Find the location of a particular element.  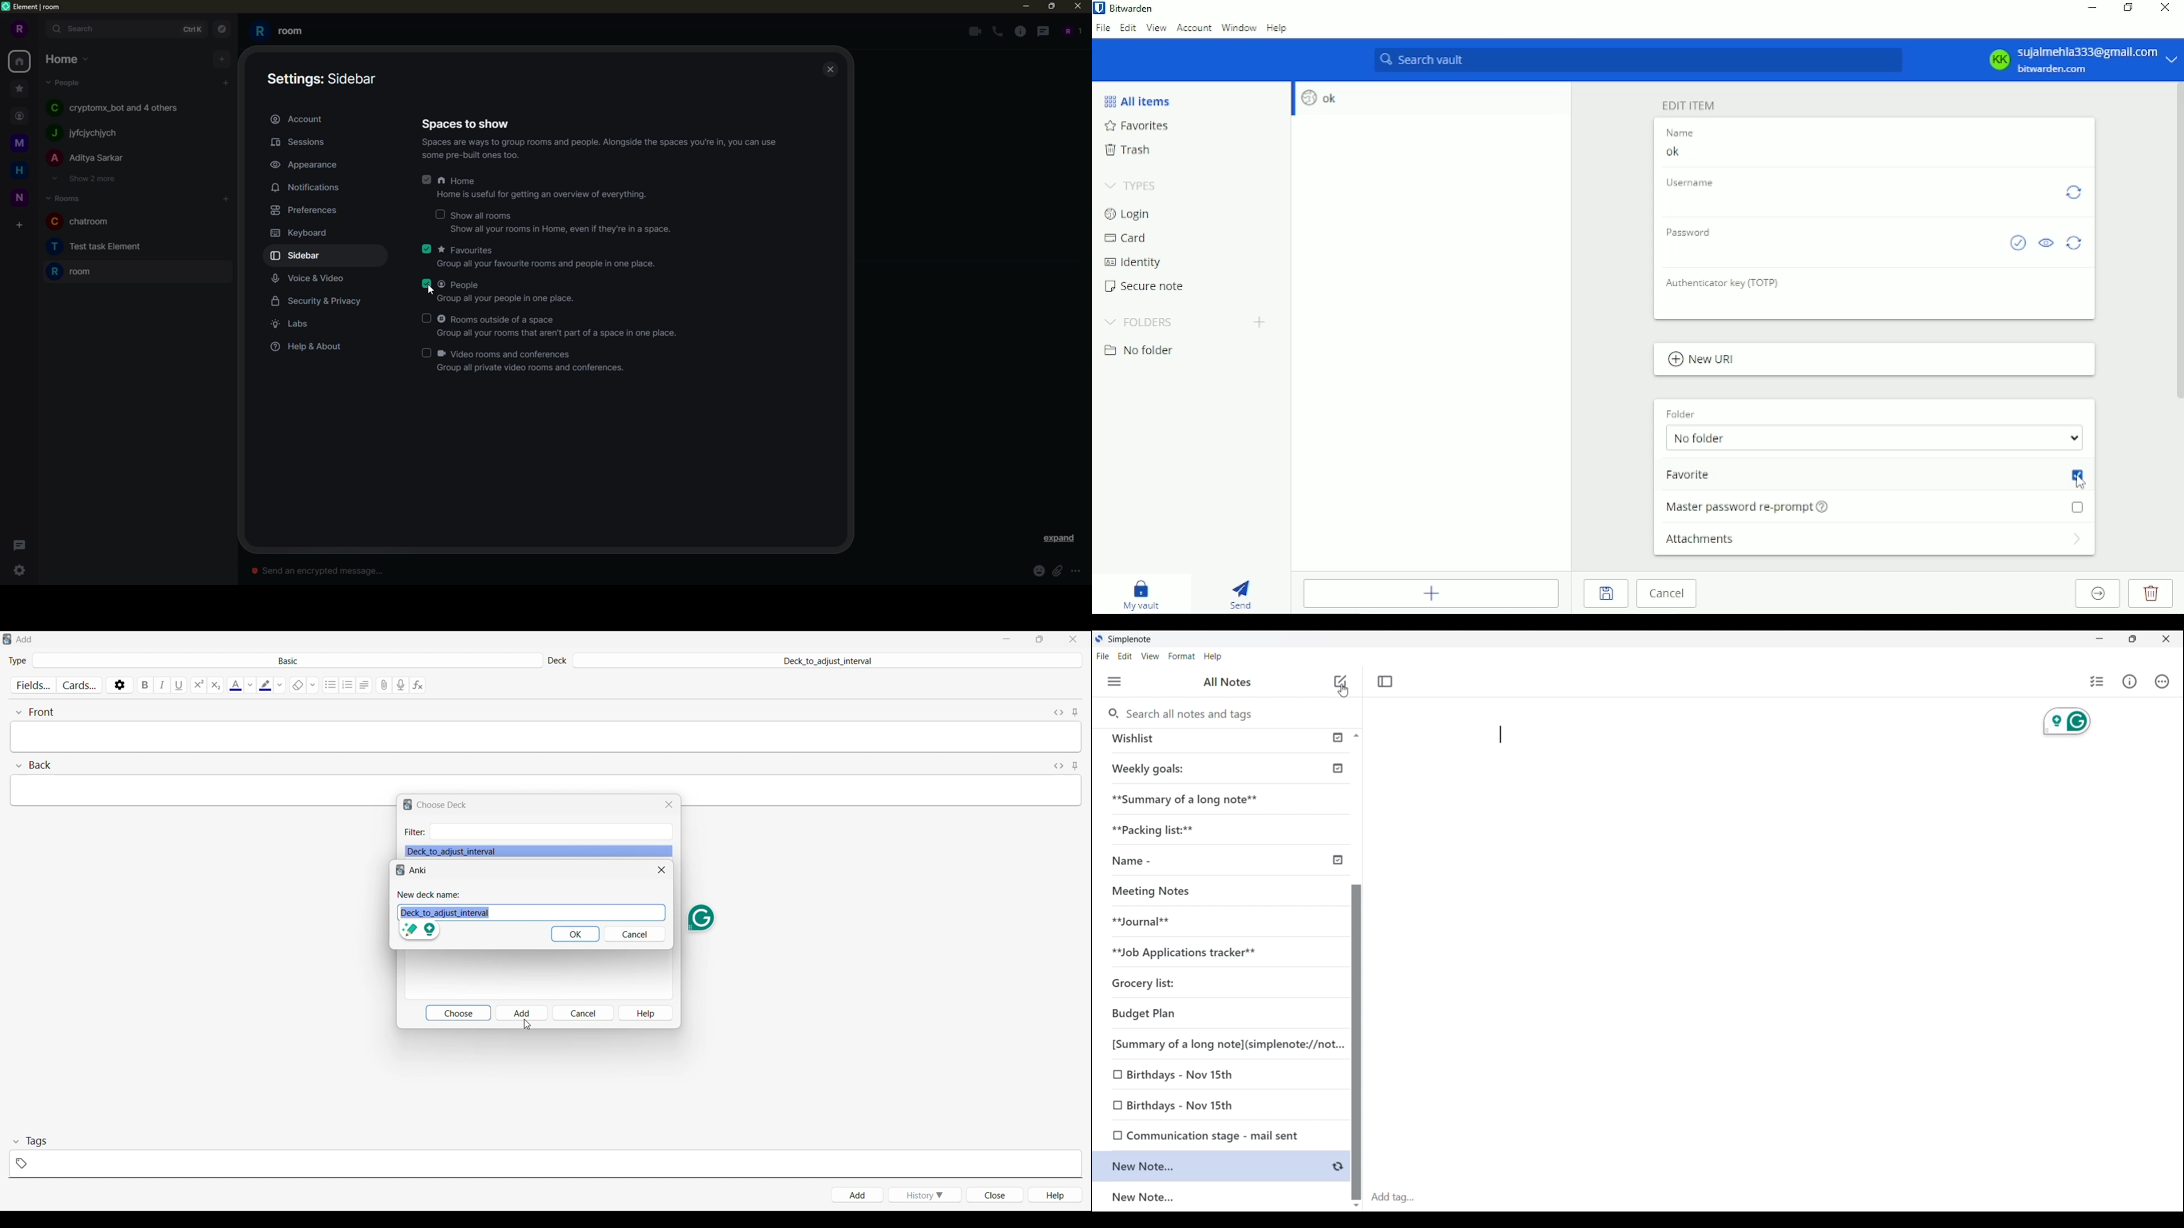

VERTICAL SCROLLBAR is located at coordinates (2180, 241).